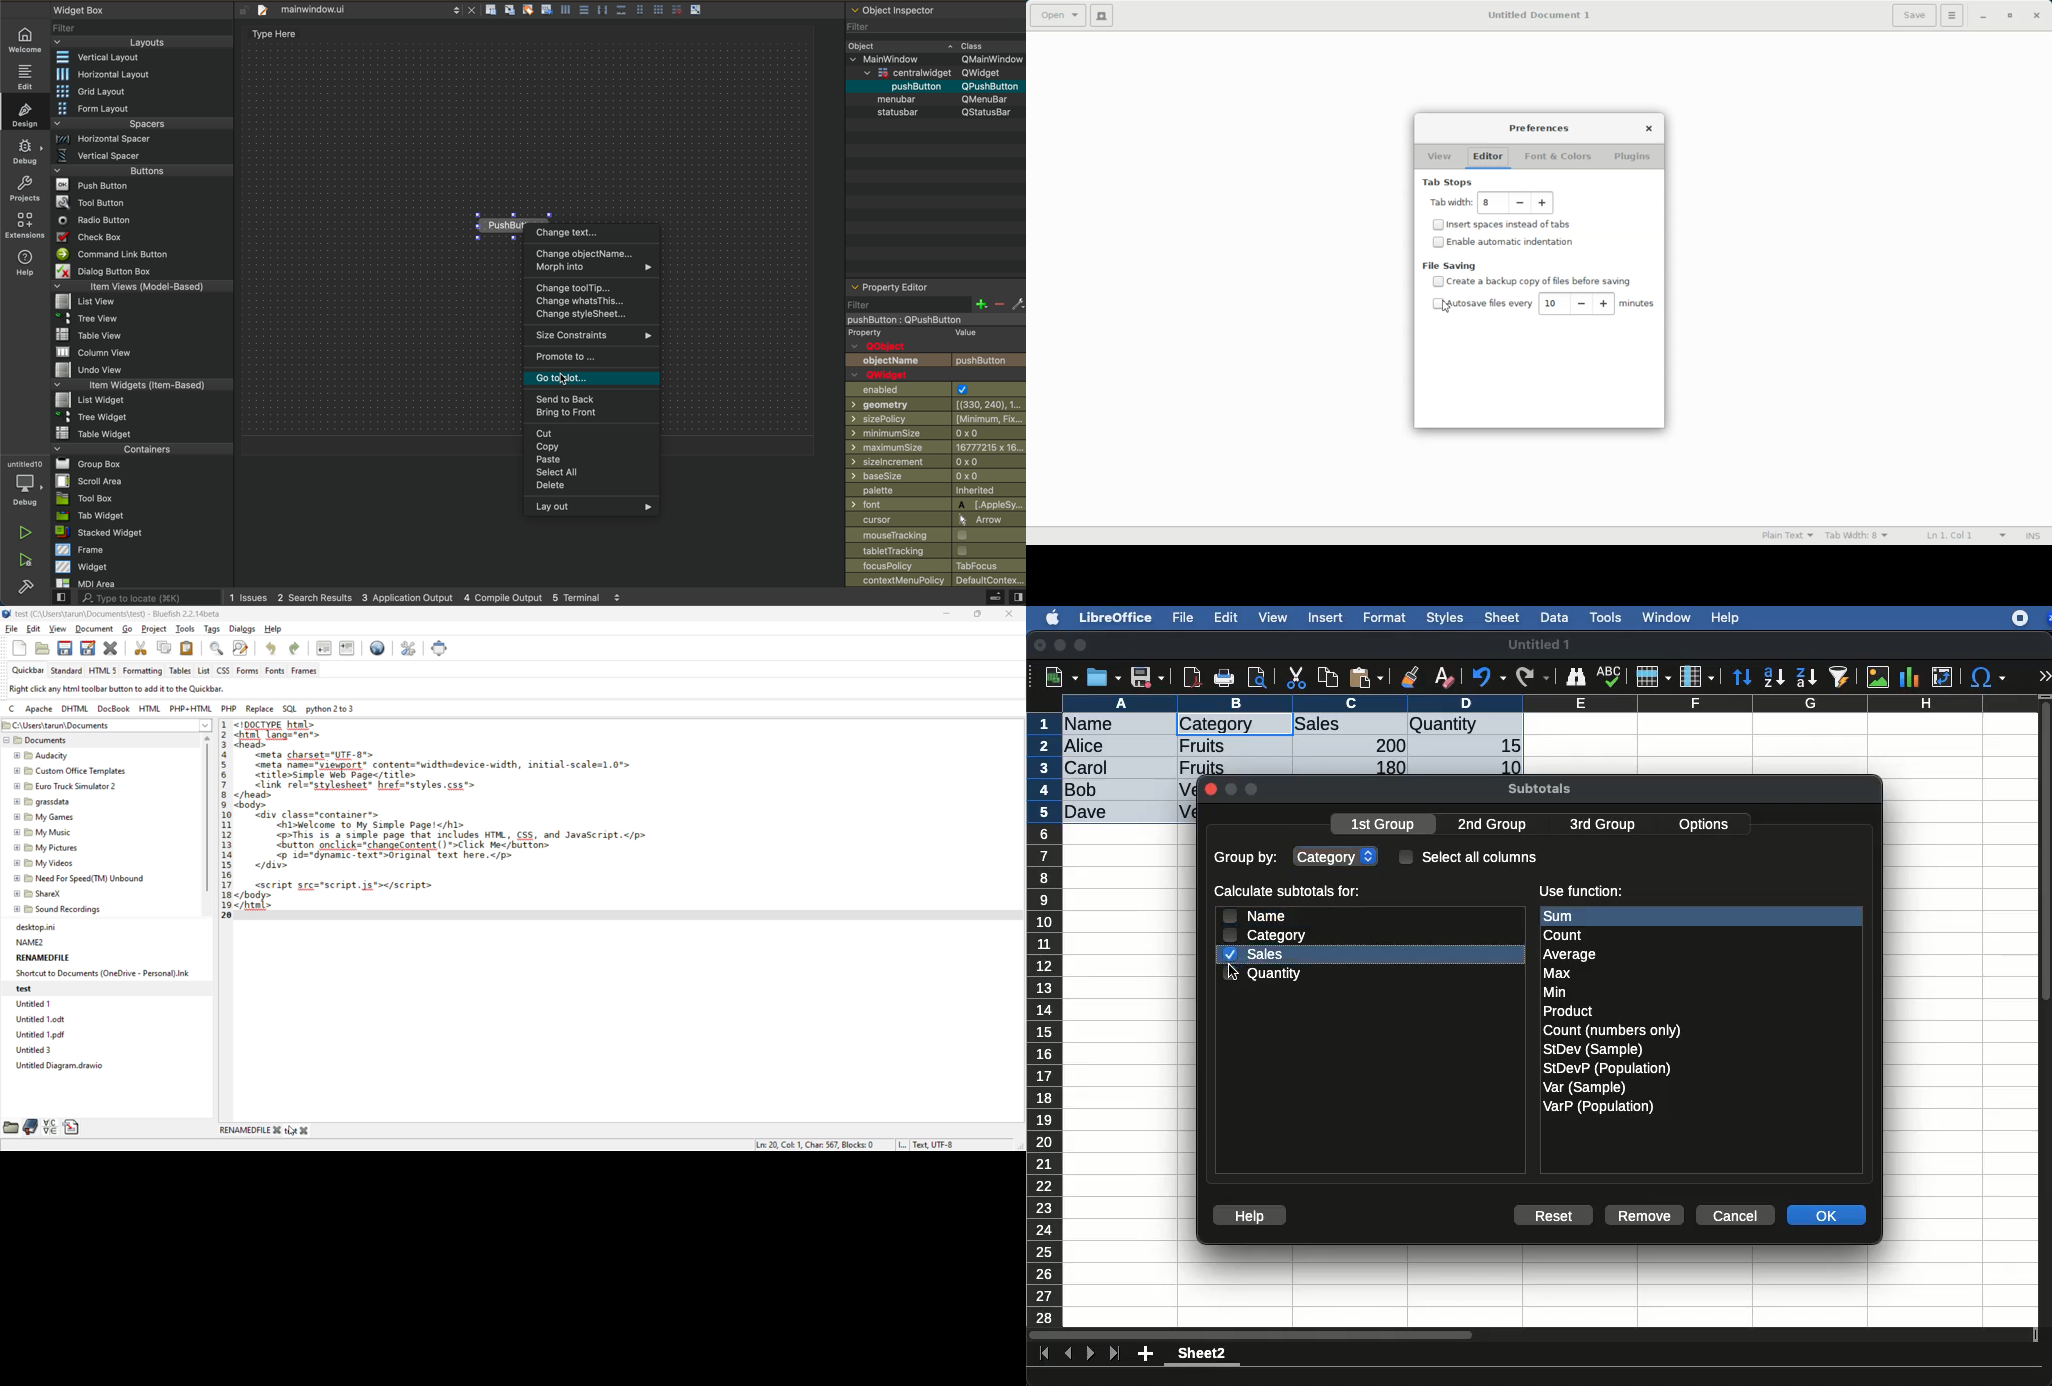 The image size is (2072, 1400). I want to click on test, so click(24, 990).